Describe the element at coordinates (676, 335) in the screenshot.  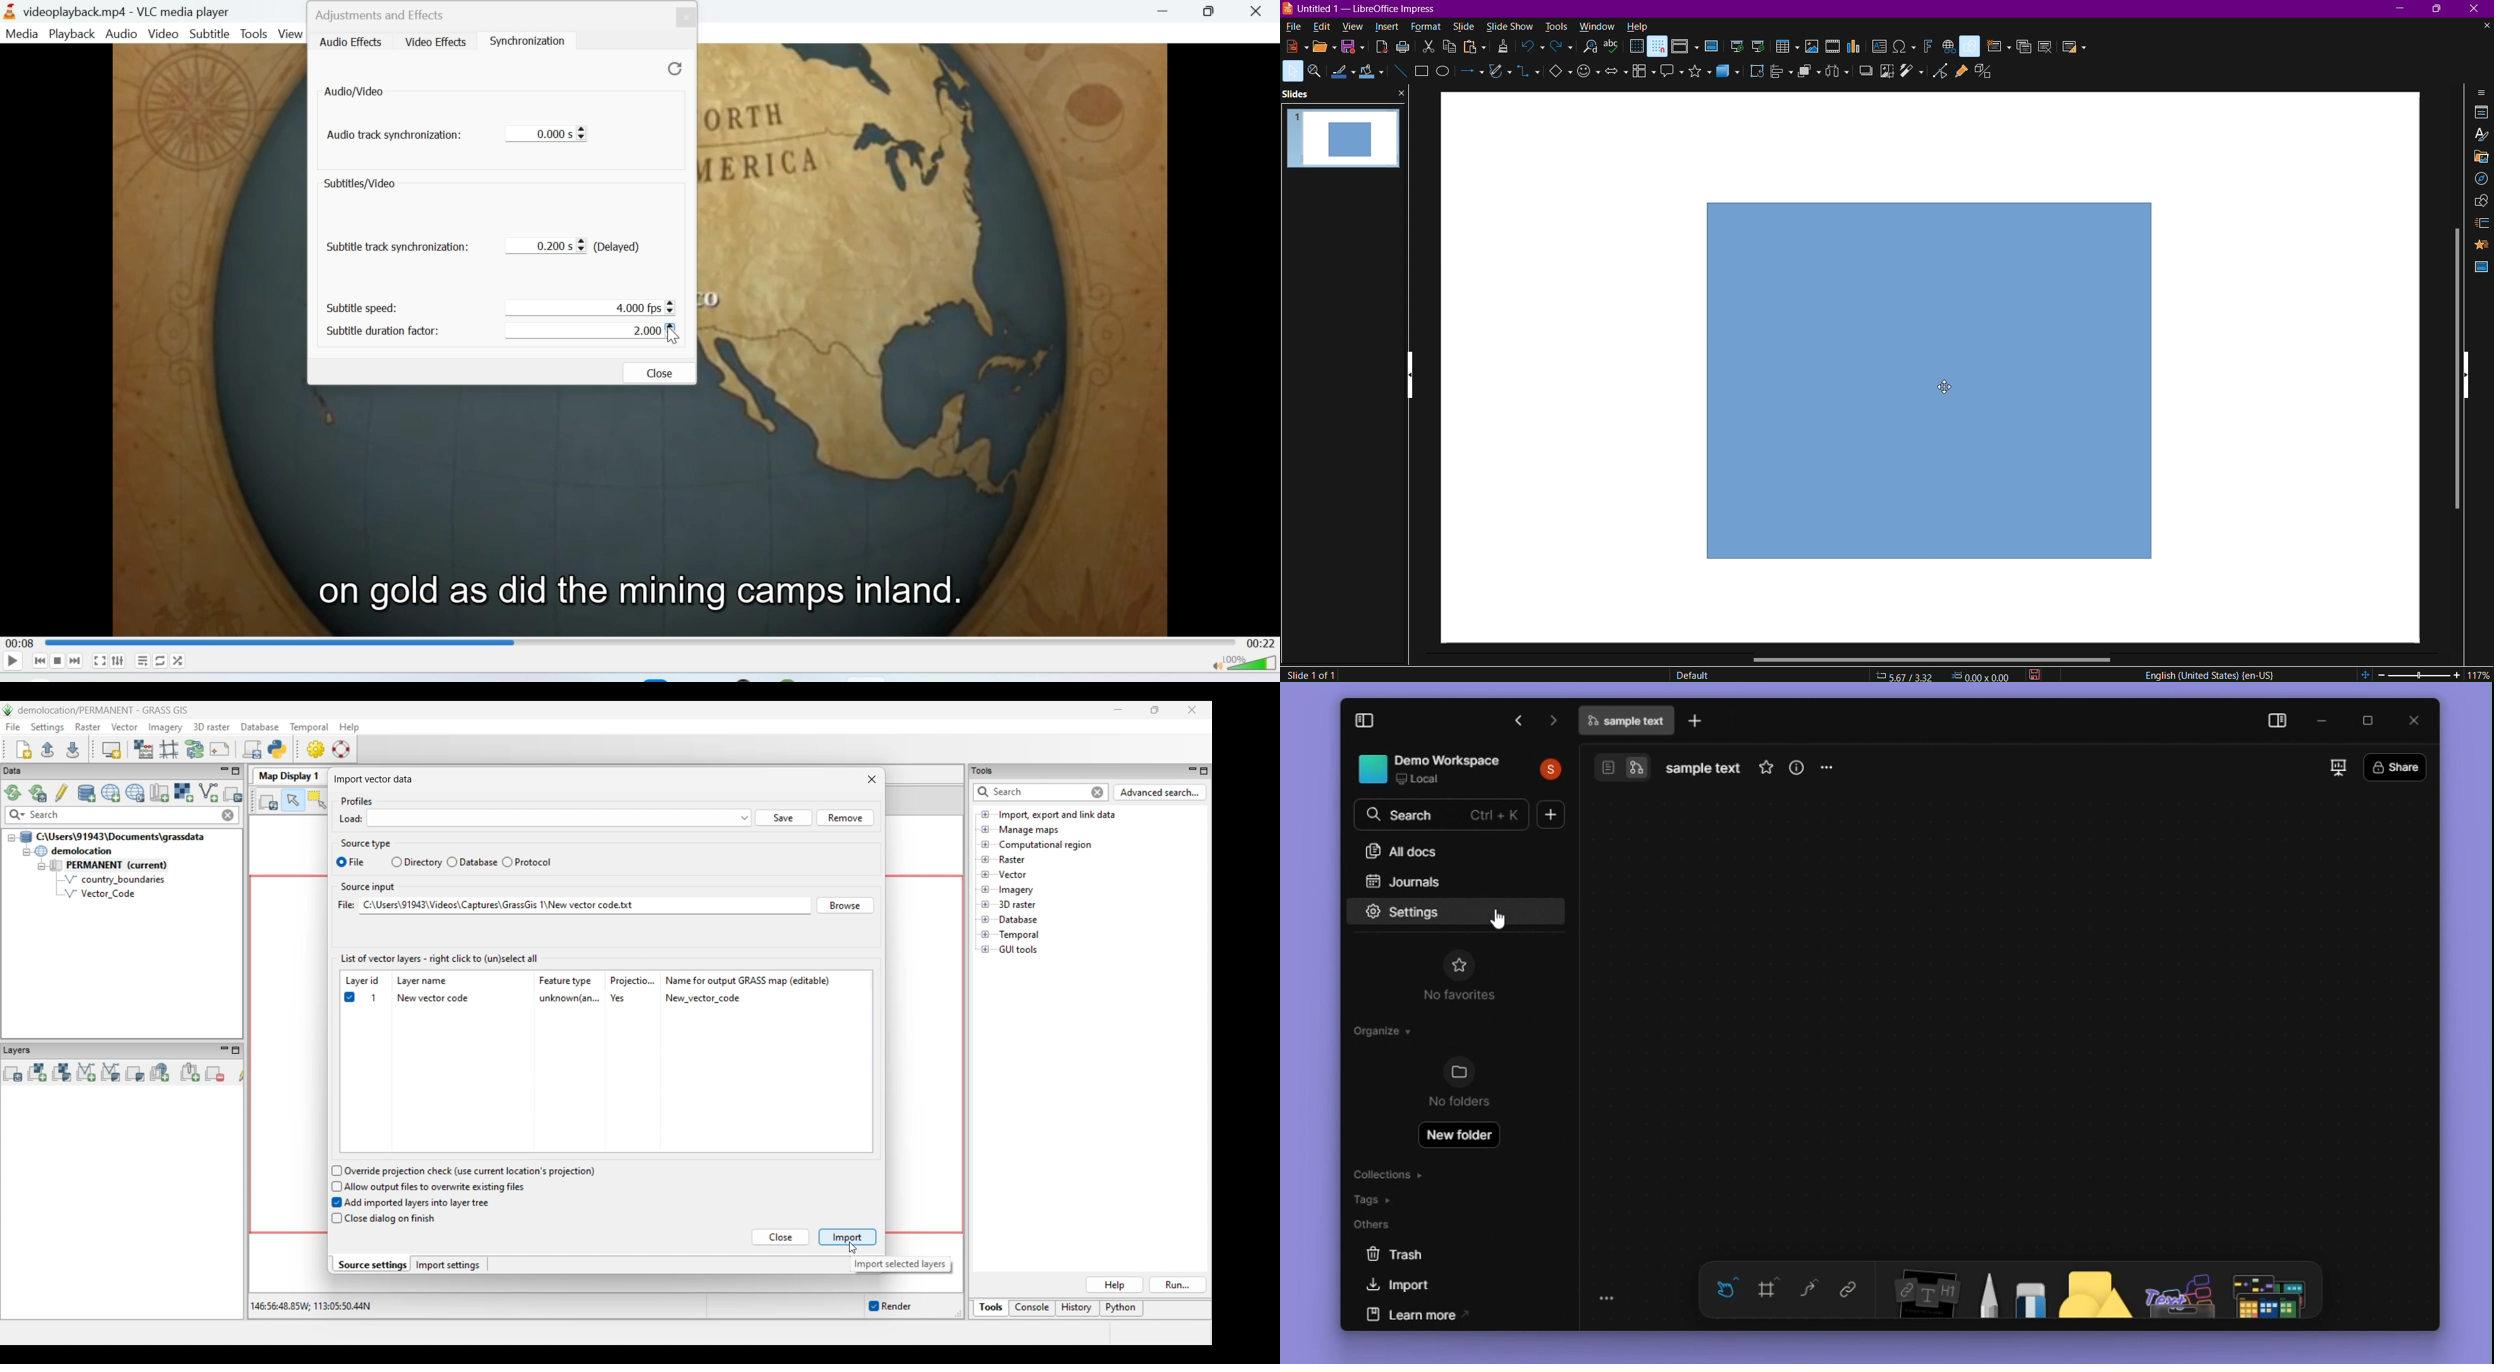
I see `cursor on subtitle duration factor input` at that location.